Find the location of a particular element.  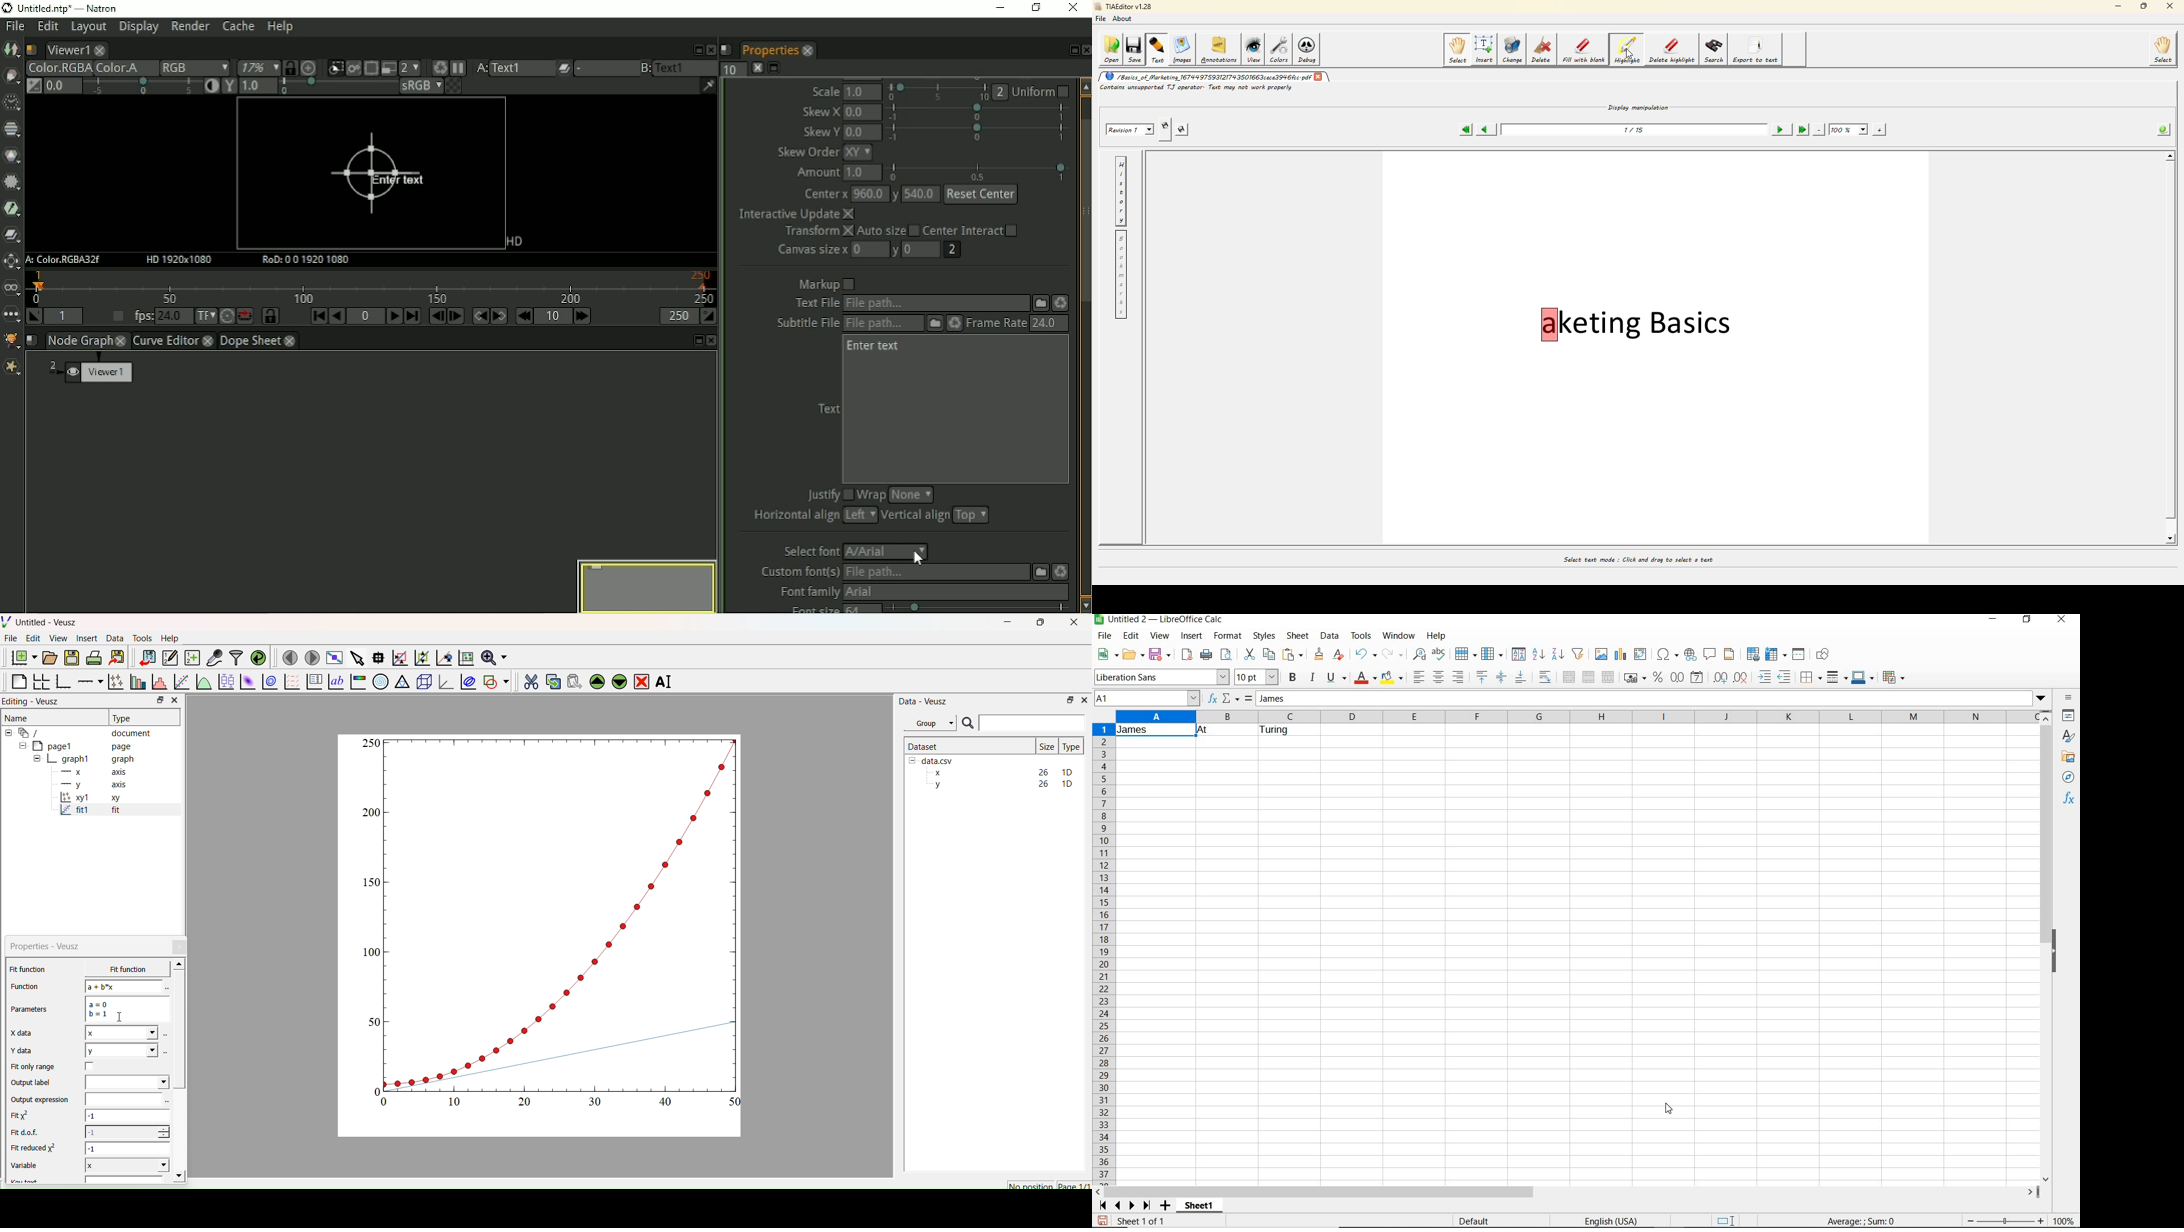

conditional is located at coordinates (1895, 676).